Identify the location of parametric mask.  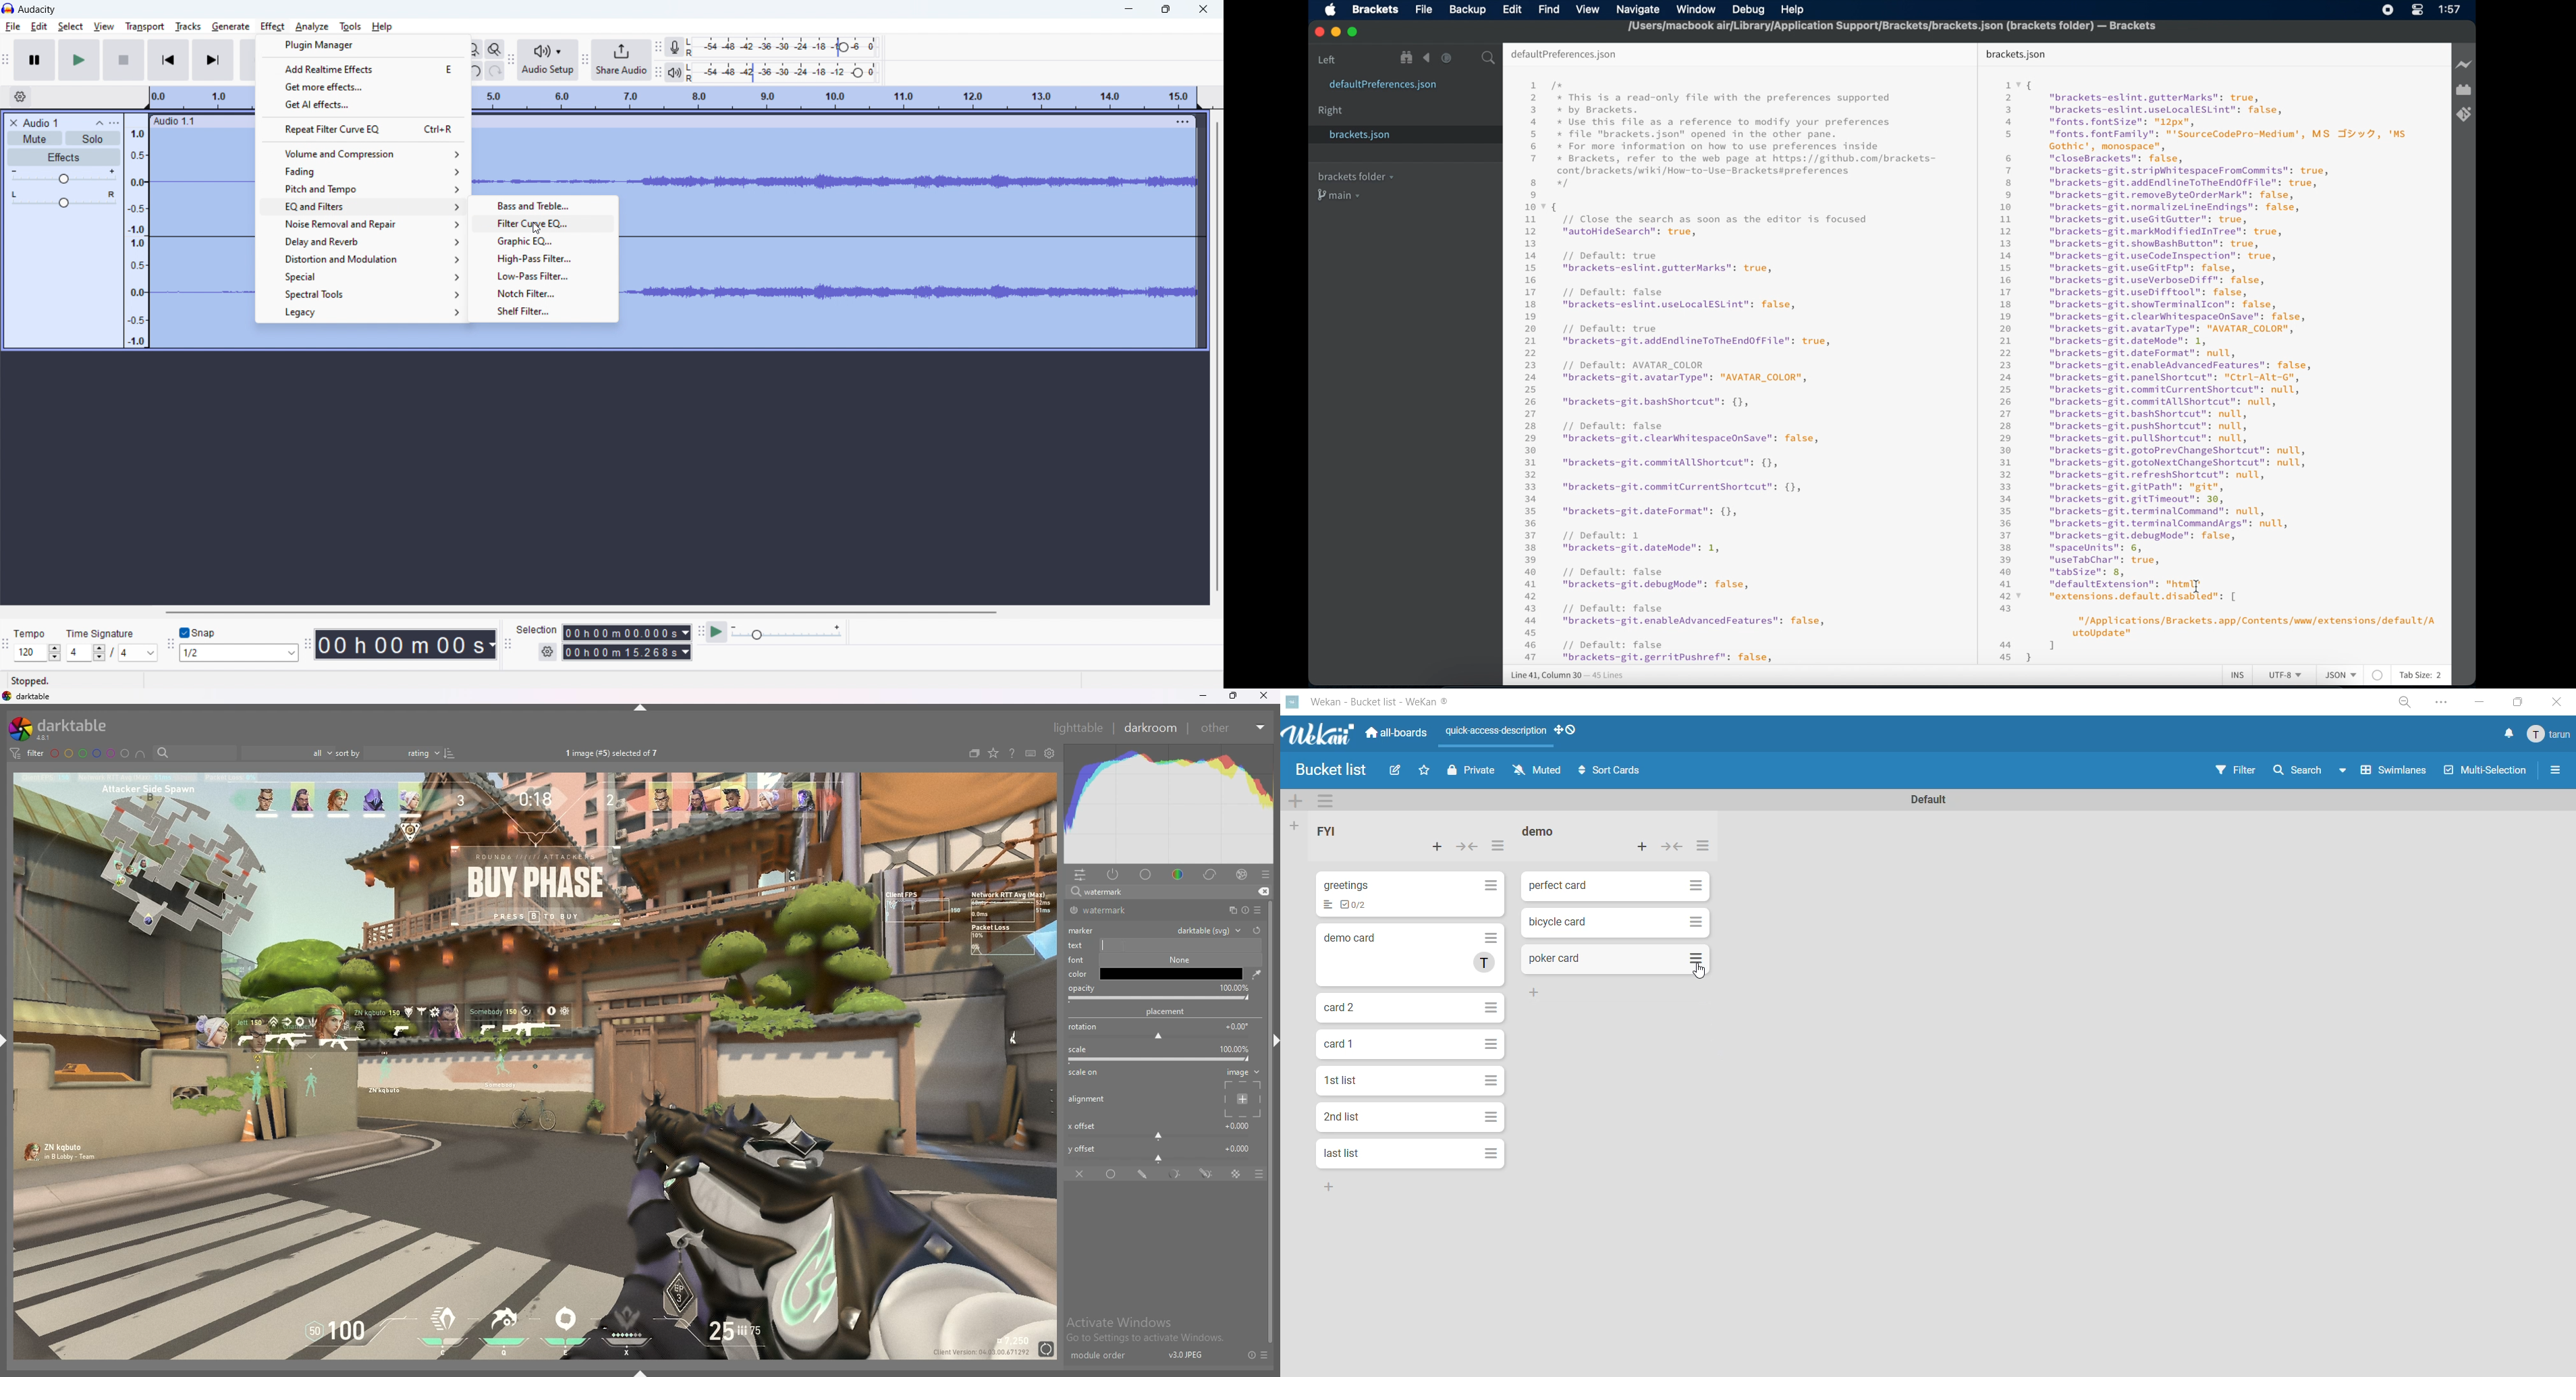
(1177, 1174).